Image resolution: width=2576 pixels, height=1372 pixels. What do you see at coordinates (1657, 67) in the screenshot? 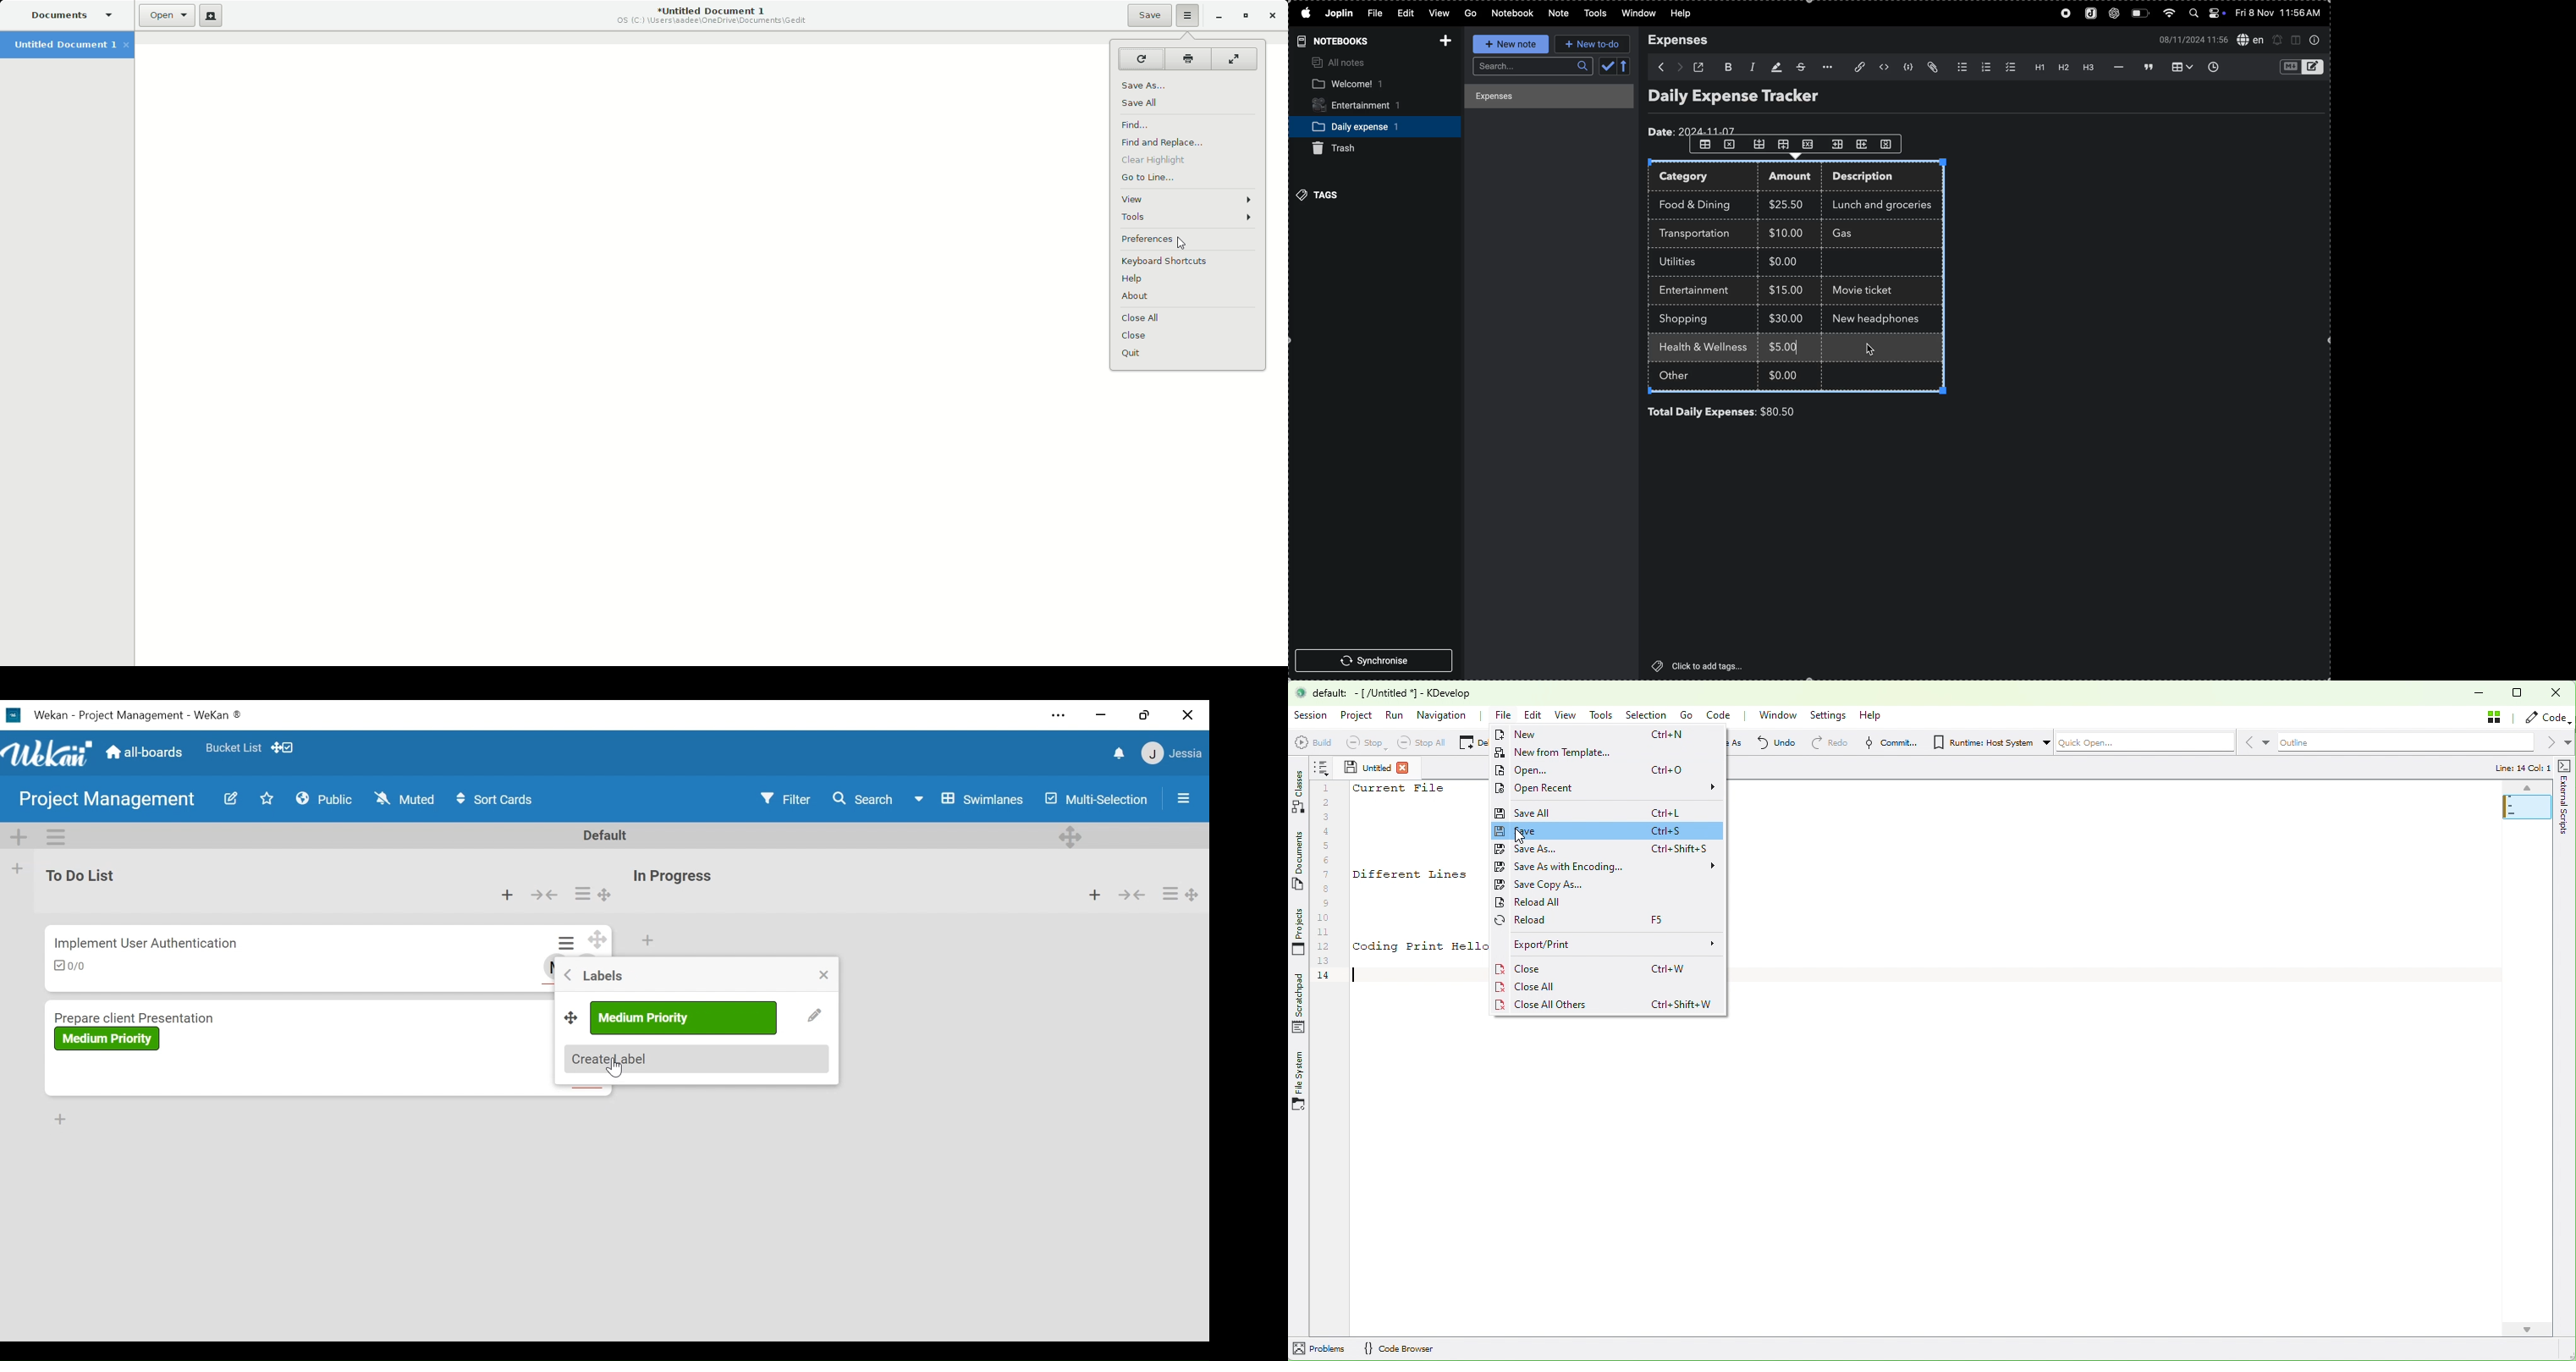
I see `backward` at bounding box center [1657, 67].